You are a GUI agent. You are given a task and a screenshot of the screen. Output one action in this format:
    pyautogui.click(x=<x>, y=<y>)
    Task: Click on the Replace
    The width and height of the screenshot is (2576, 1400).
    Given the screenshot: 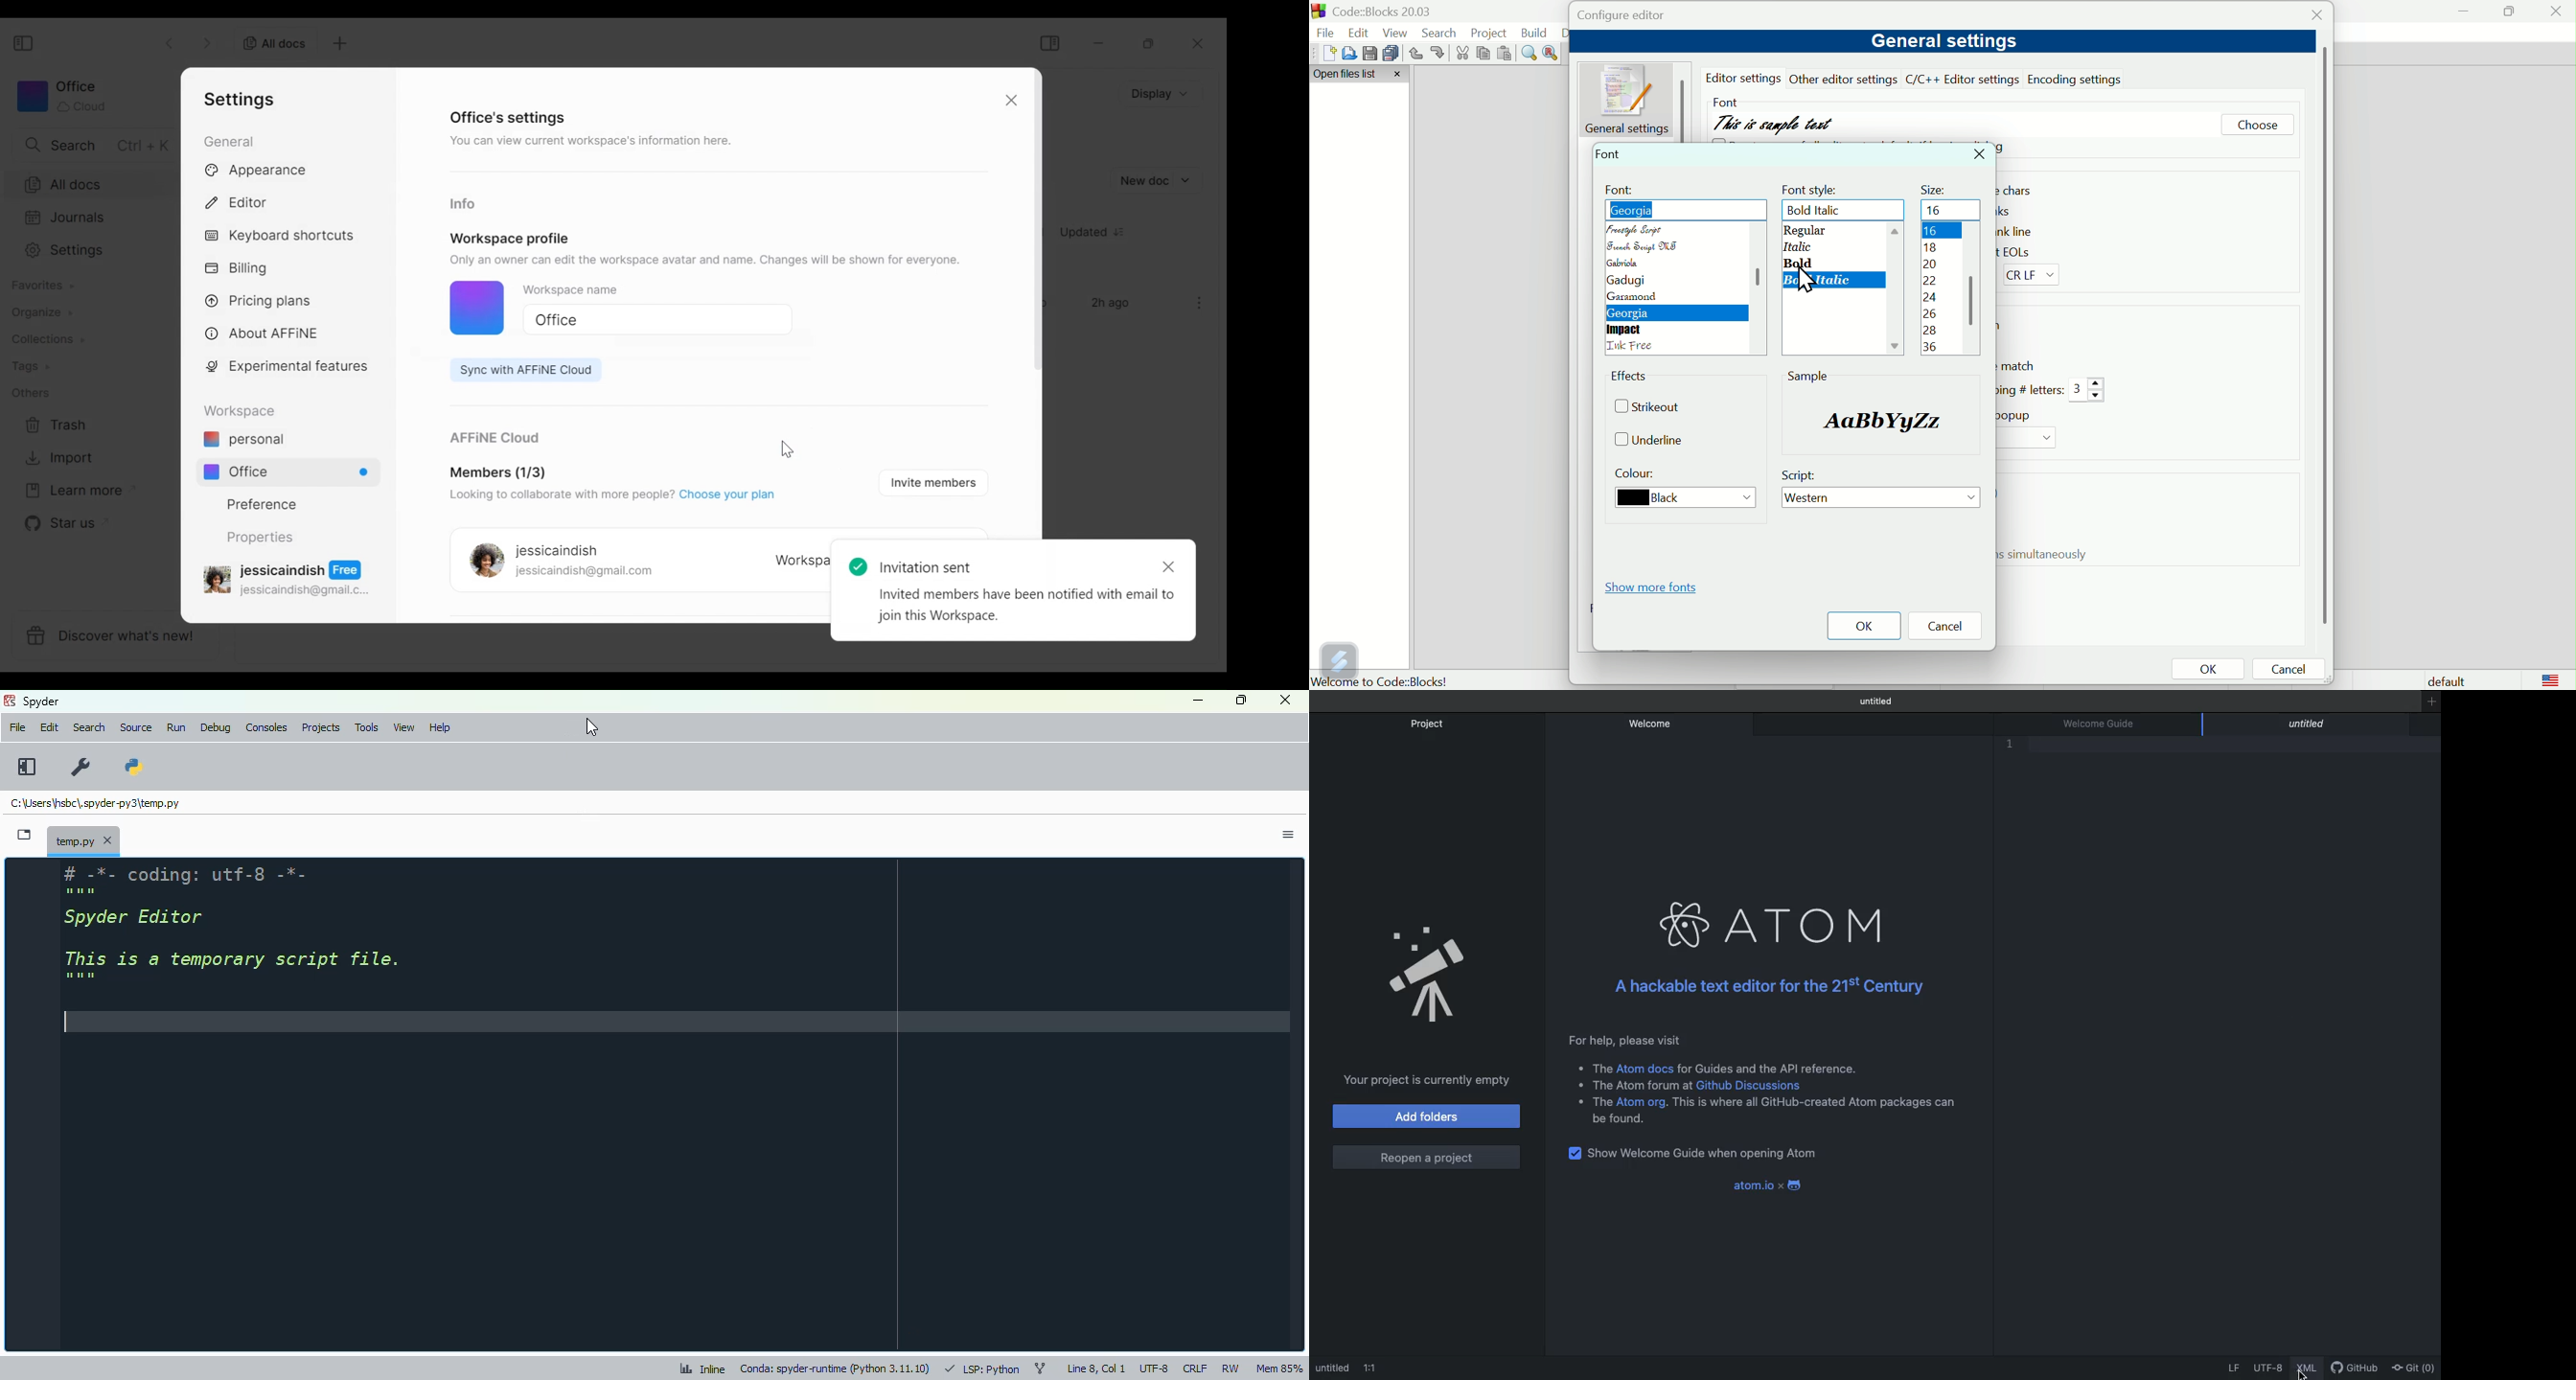 What is the action you would take?
    pyautogui.click(x=1552, y=52)
    